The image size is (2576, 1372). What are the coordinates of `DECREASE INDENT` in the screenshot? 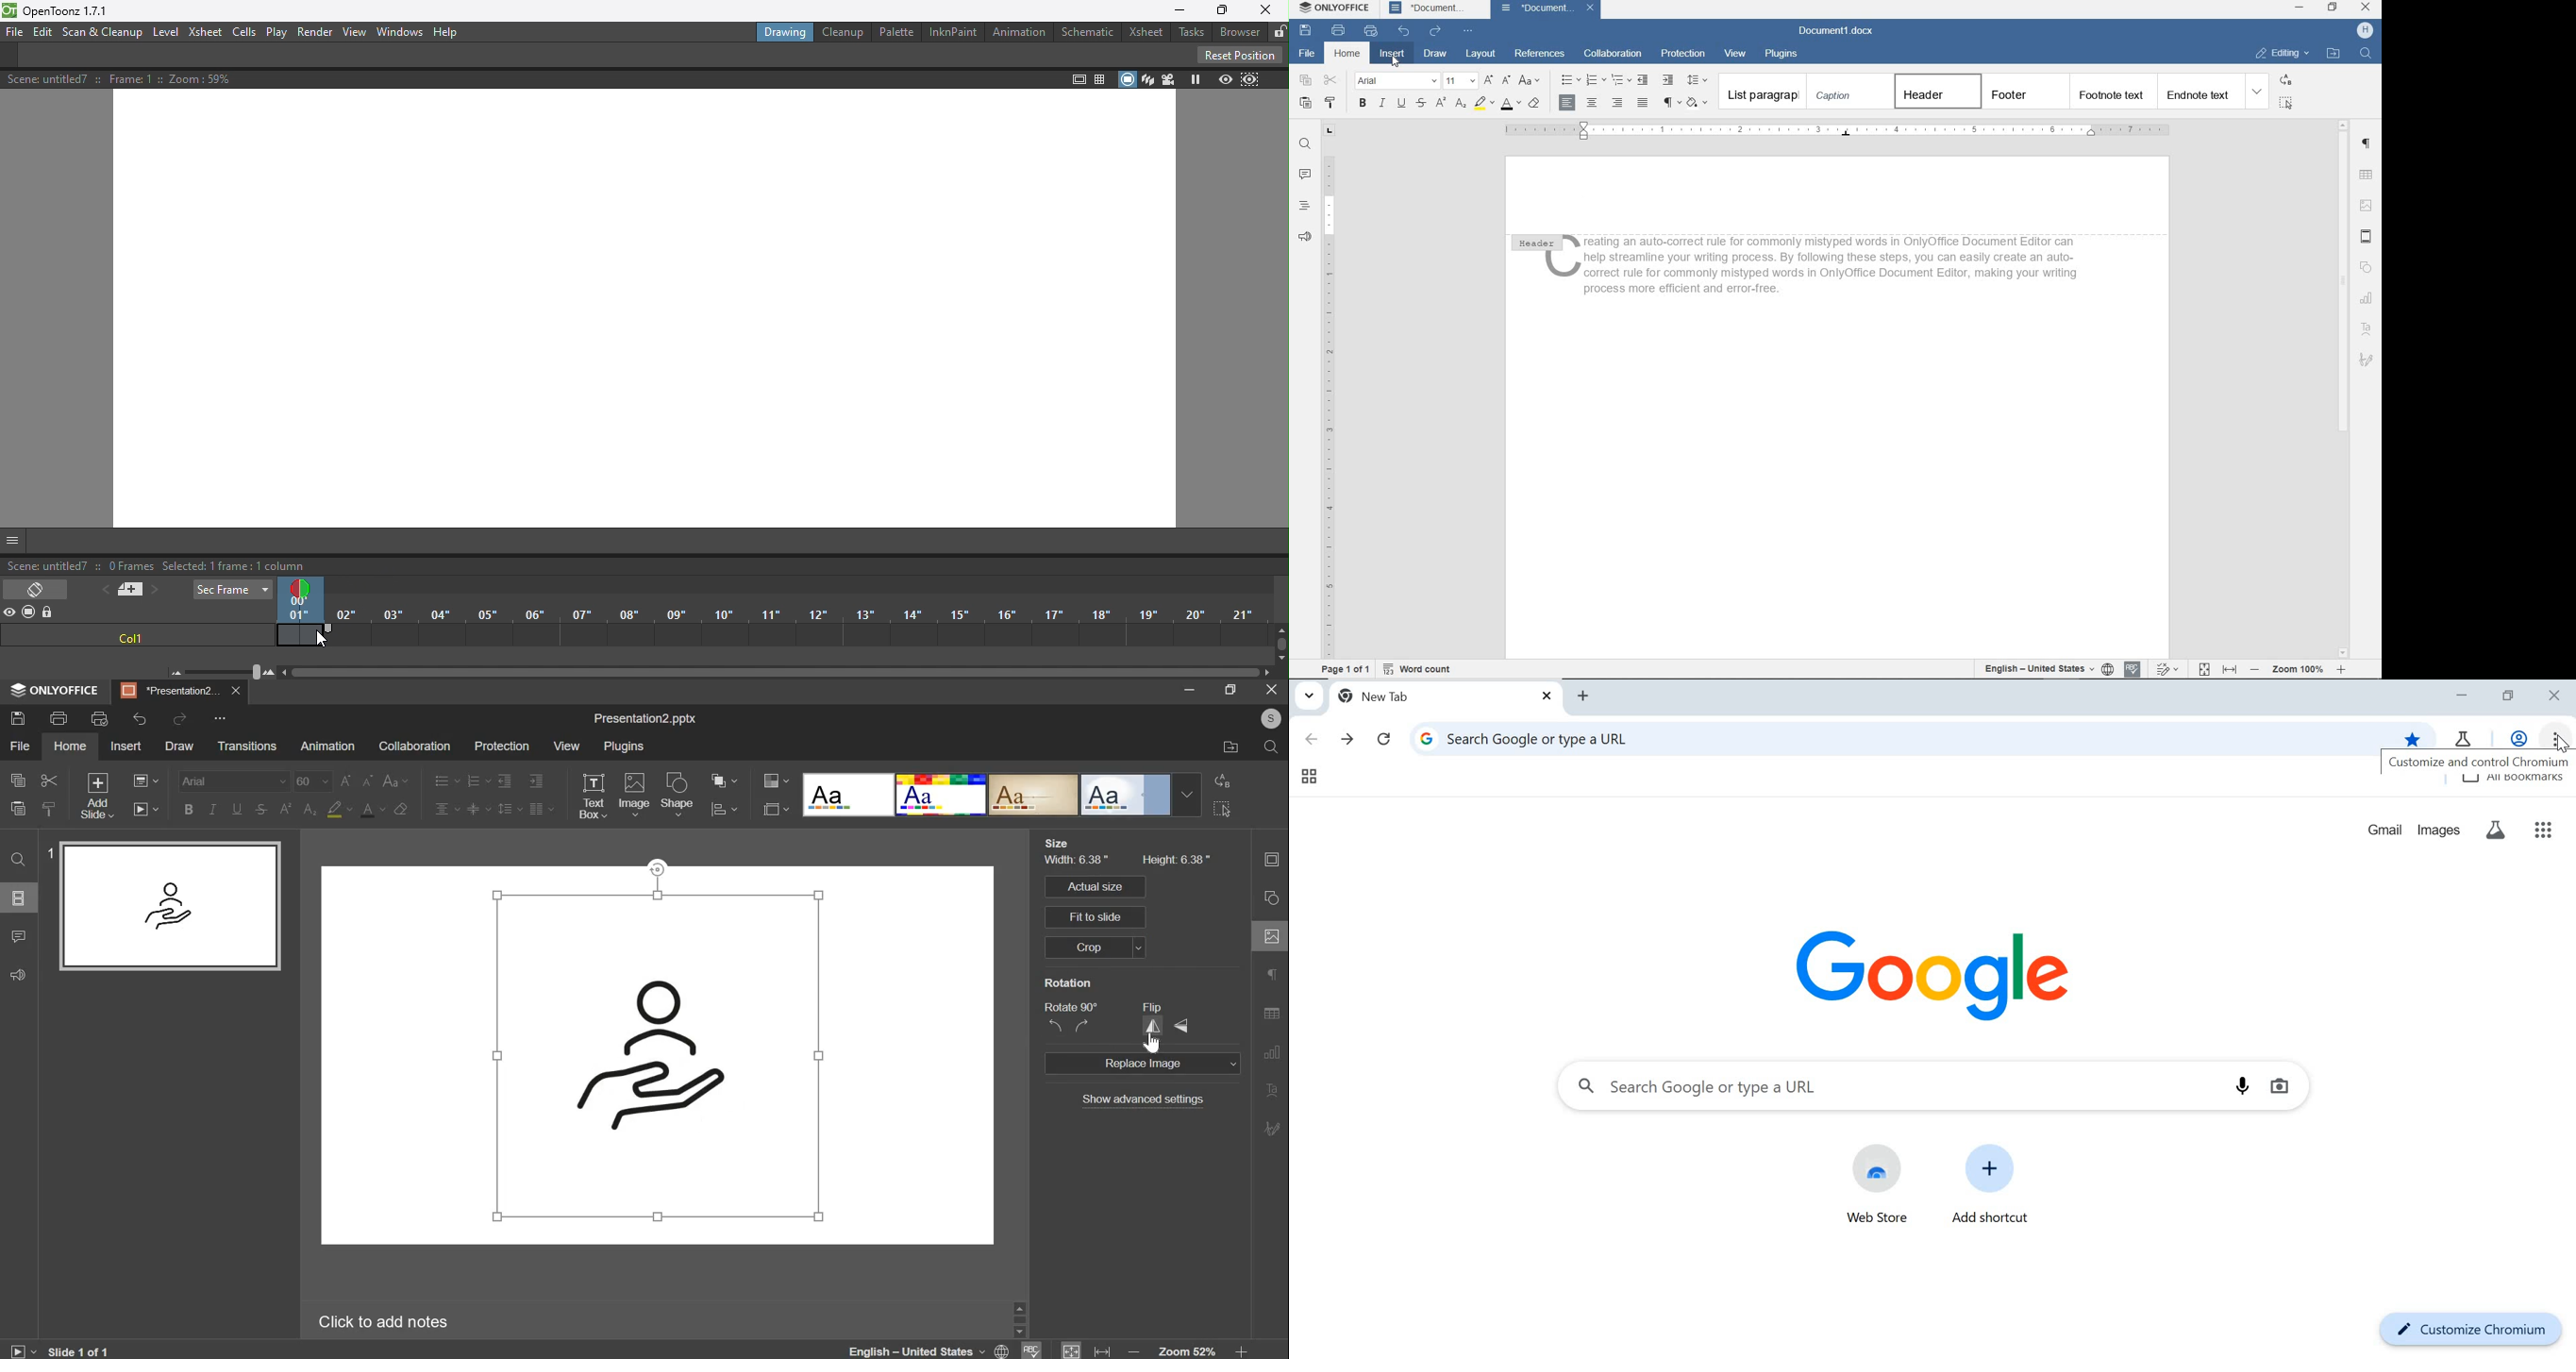 It's located at (1645, 79).